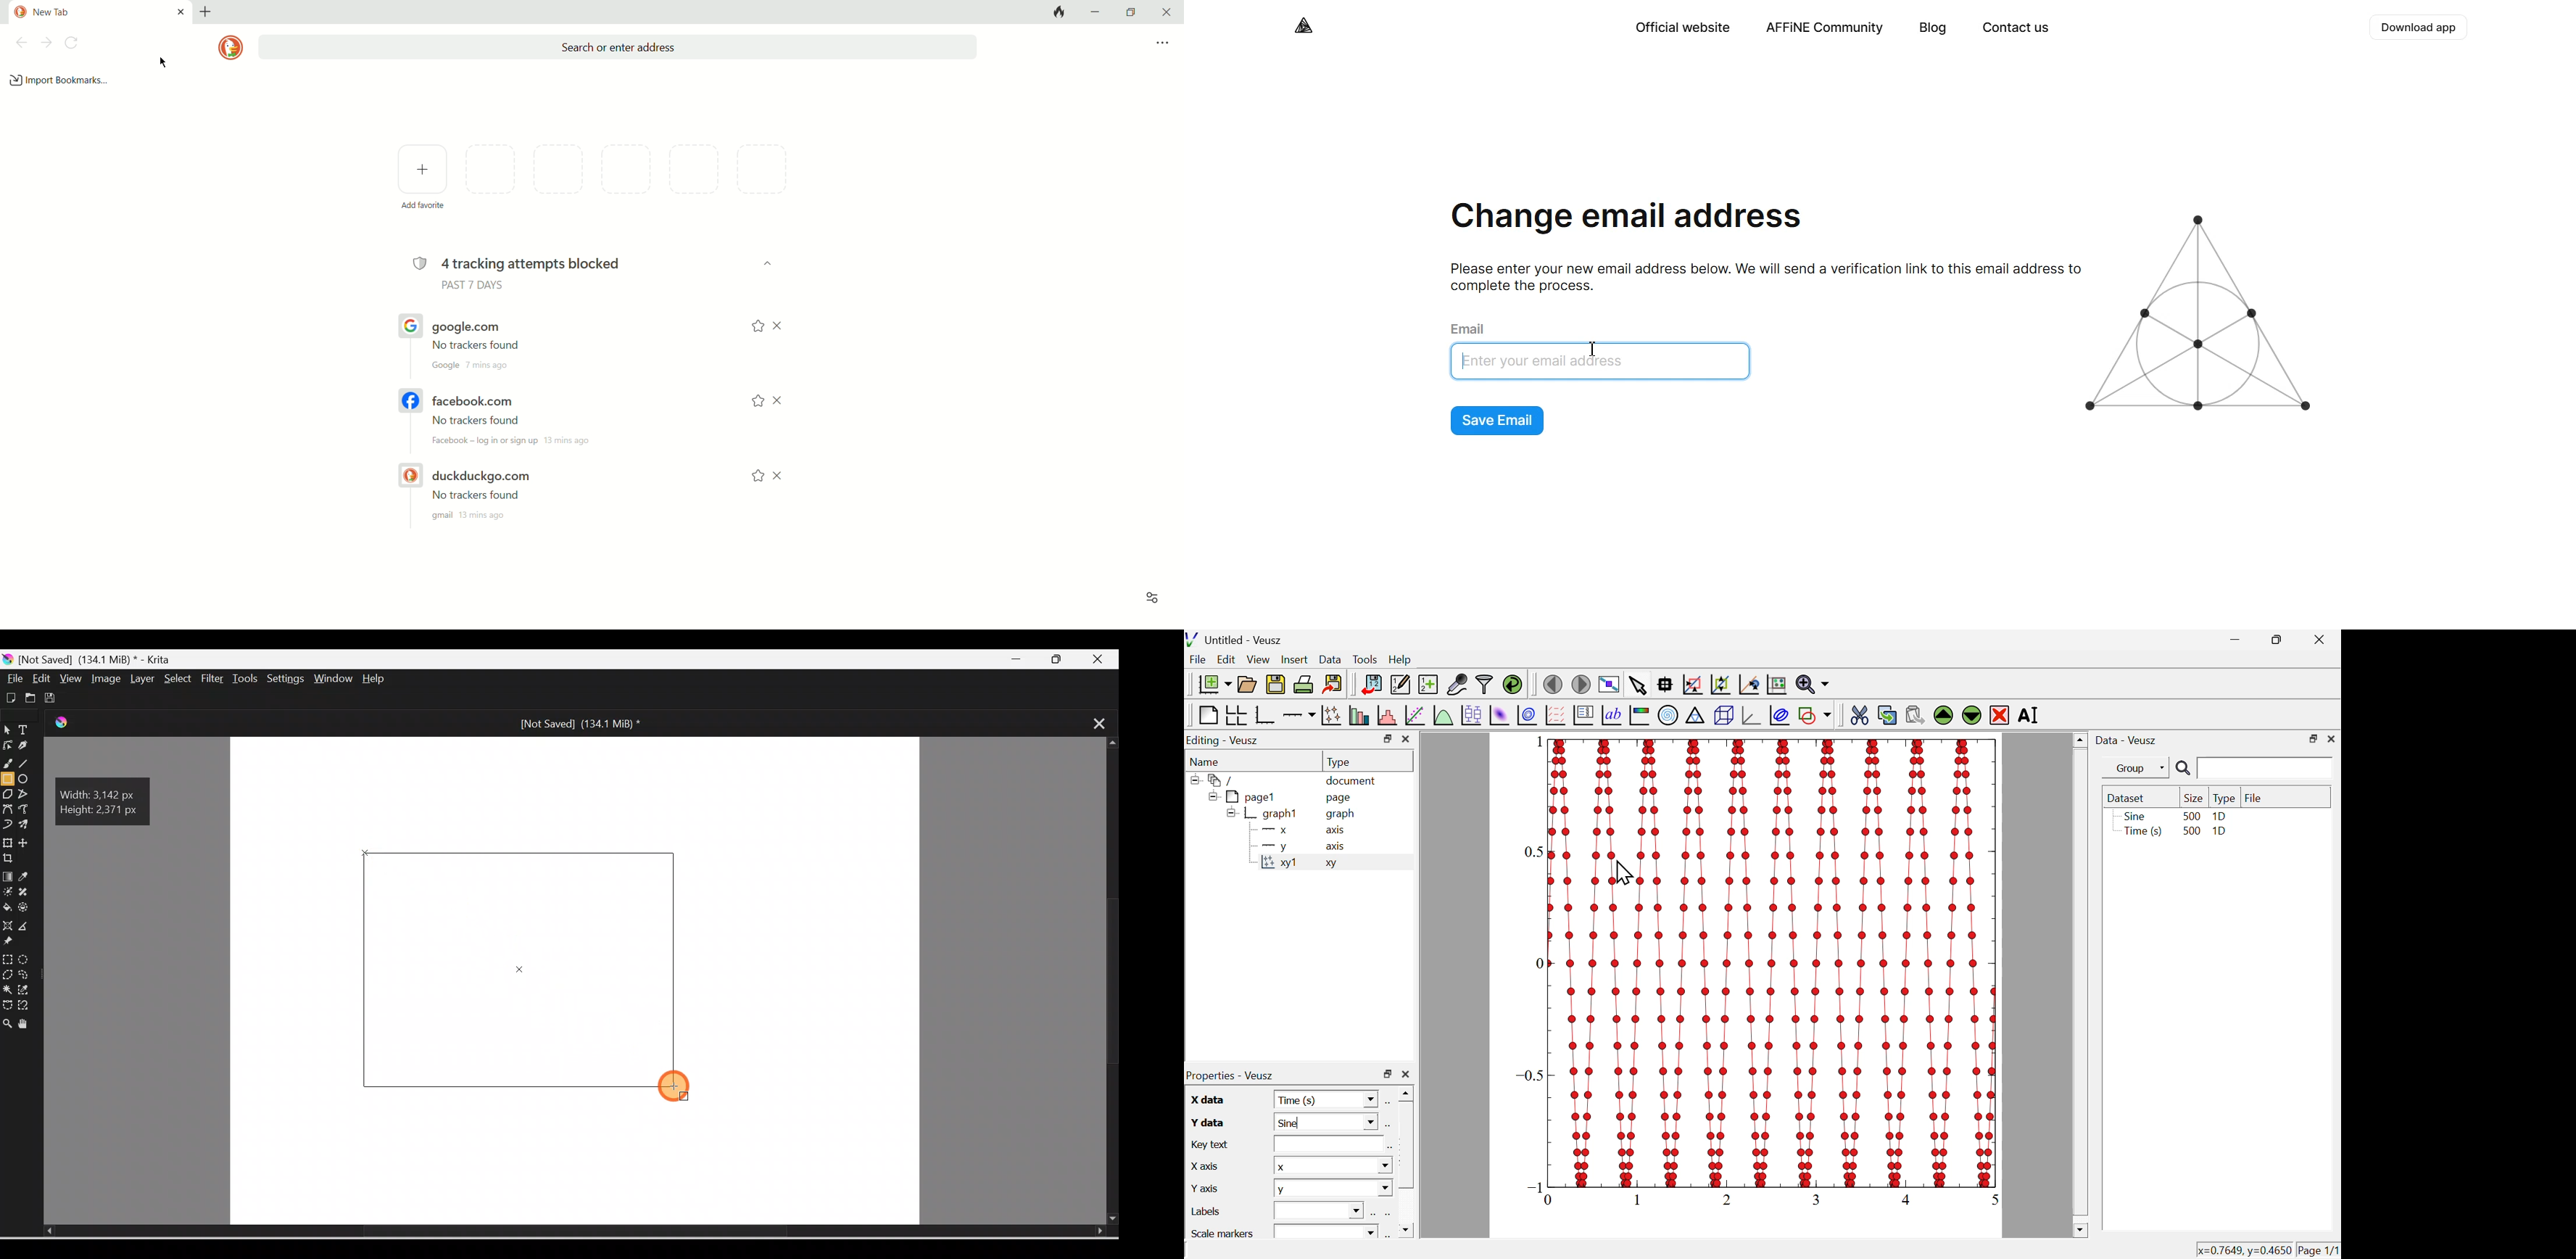  I want to click on Smart patch tool, so click(29, 892).